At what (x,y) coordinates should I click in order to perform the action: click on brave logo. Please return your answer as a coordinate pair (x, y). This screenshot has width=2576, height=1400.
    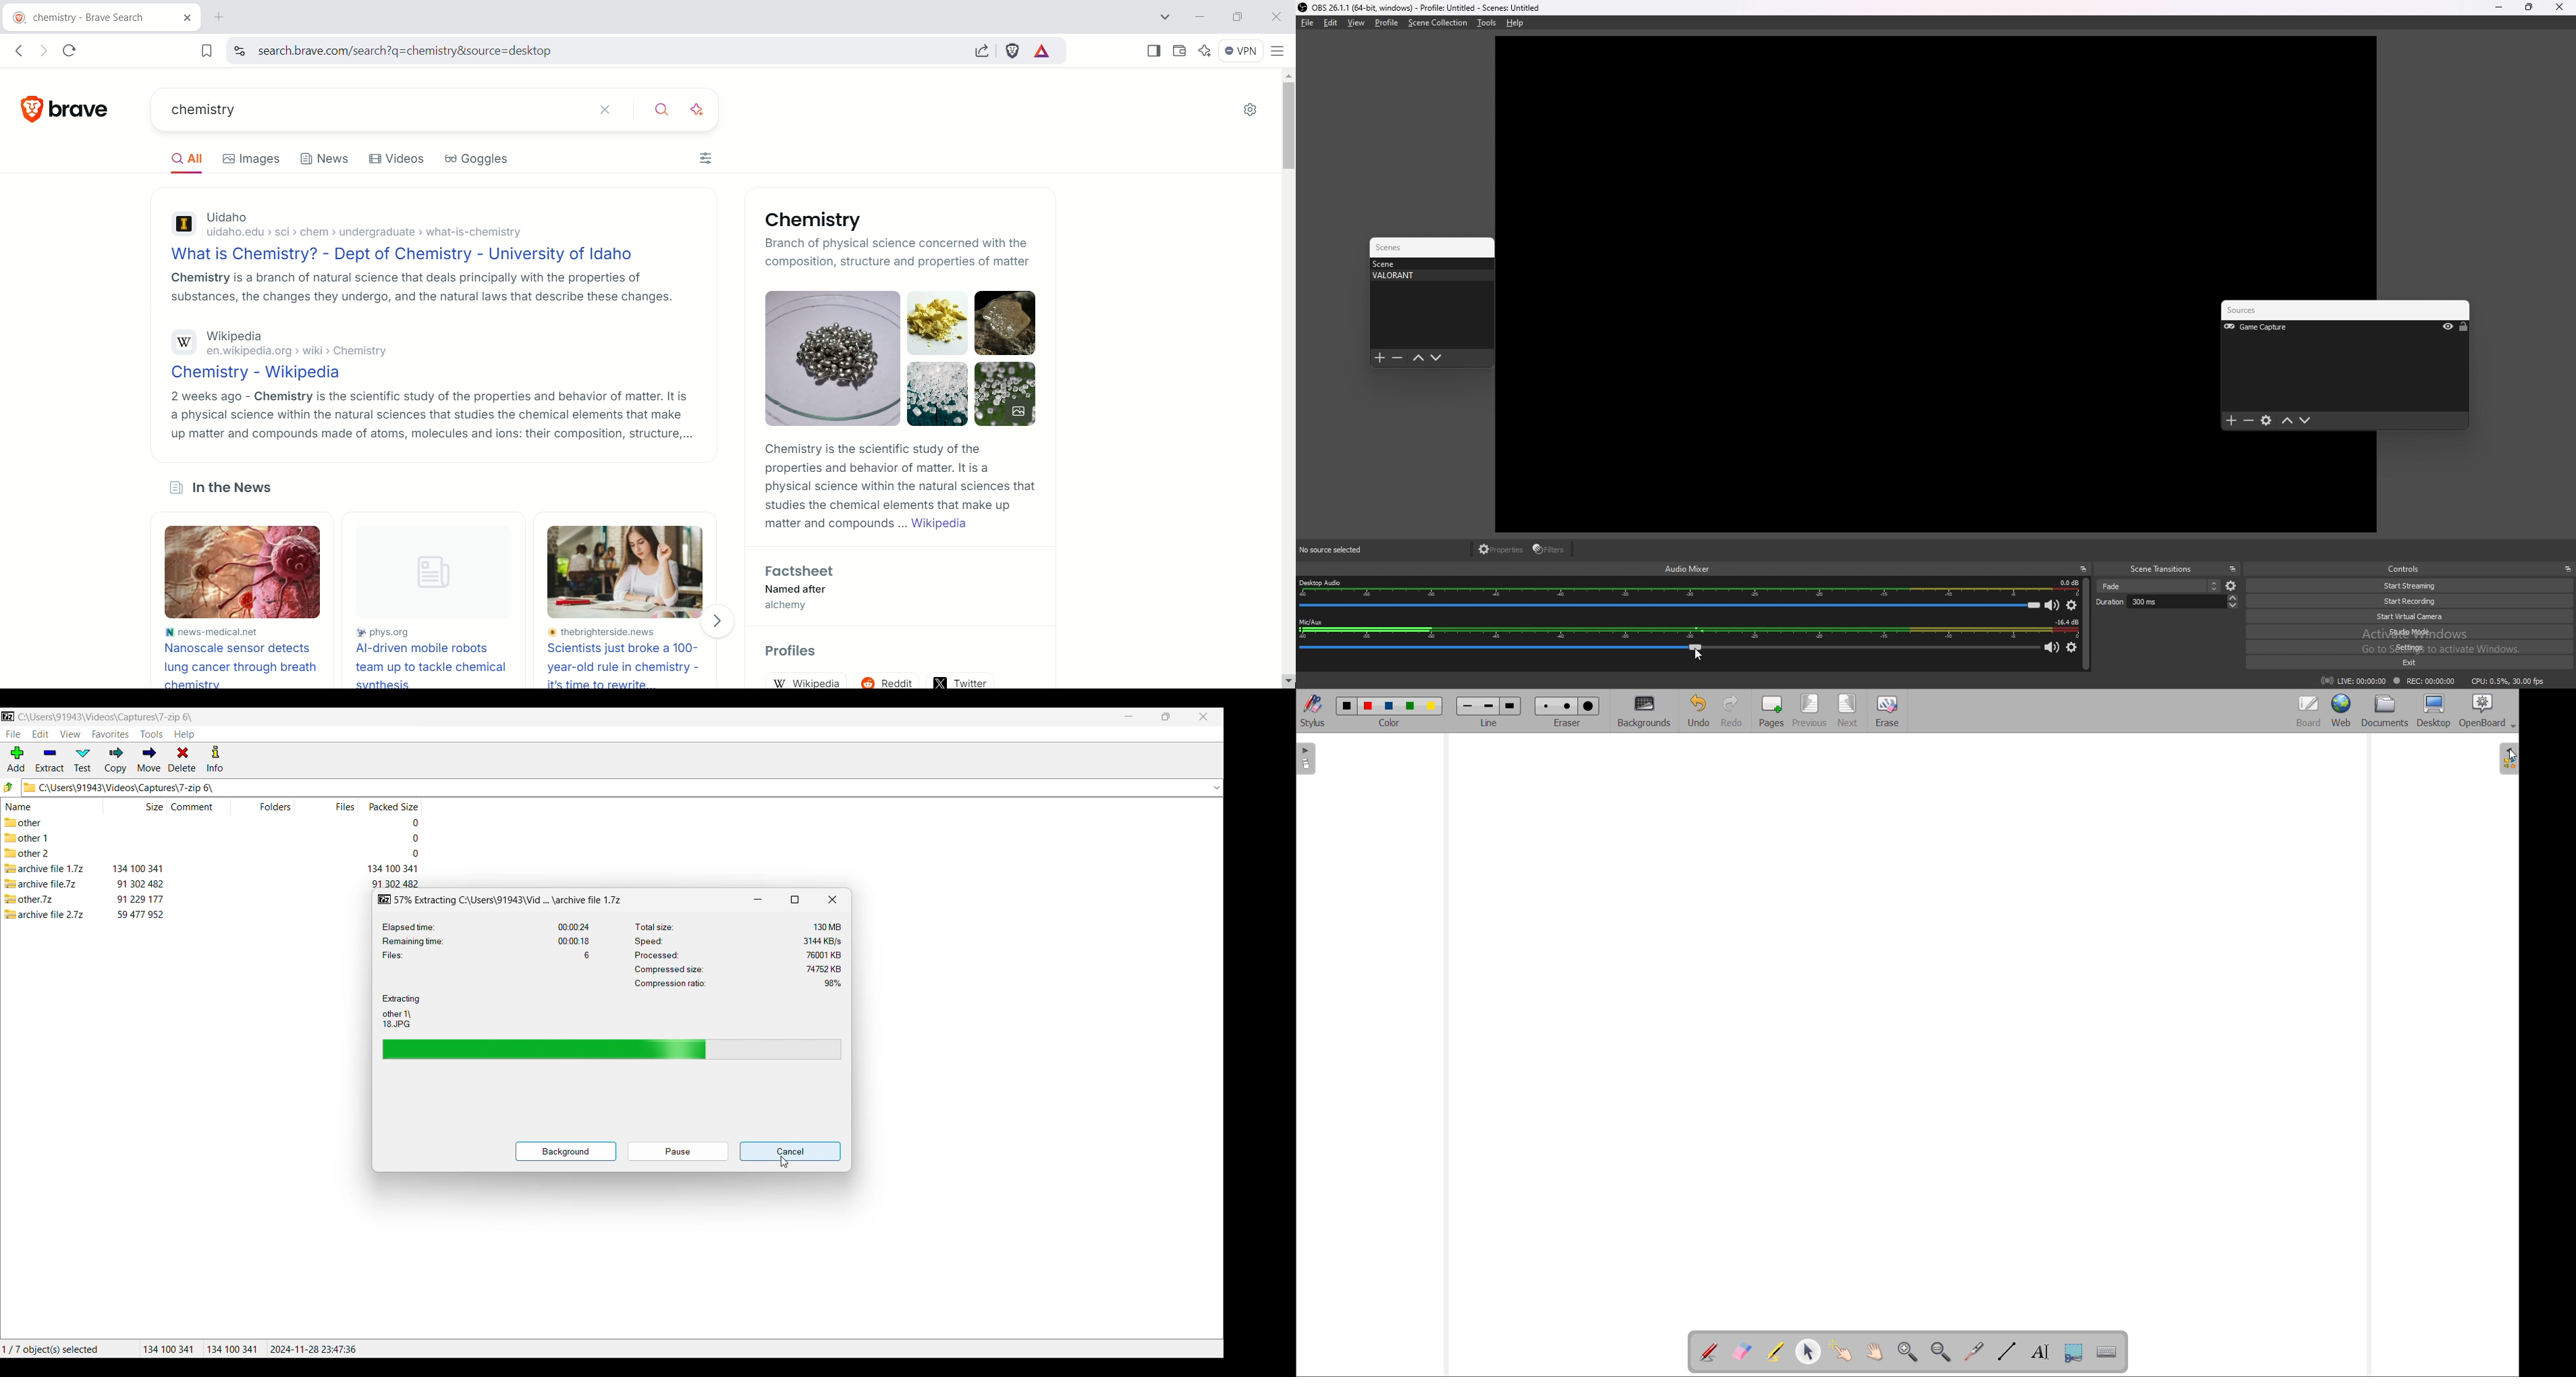
    Looking at the image, I should click on (33, 107).